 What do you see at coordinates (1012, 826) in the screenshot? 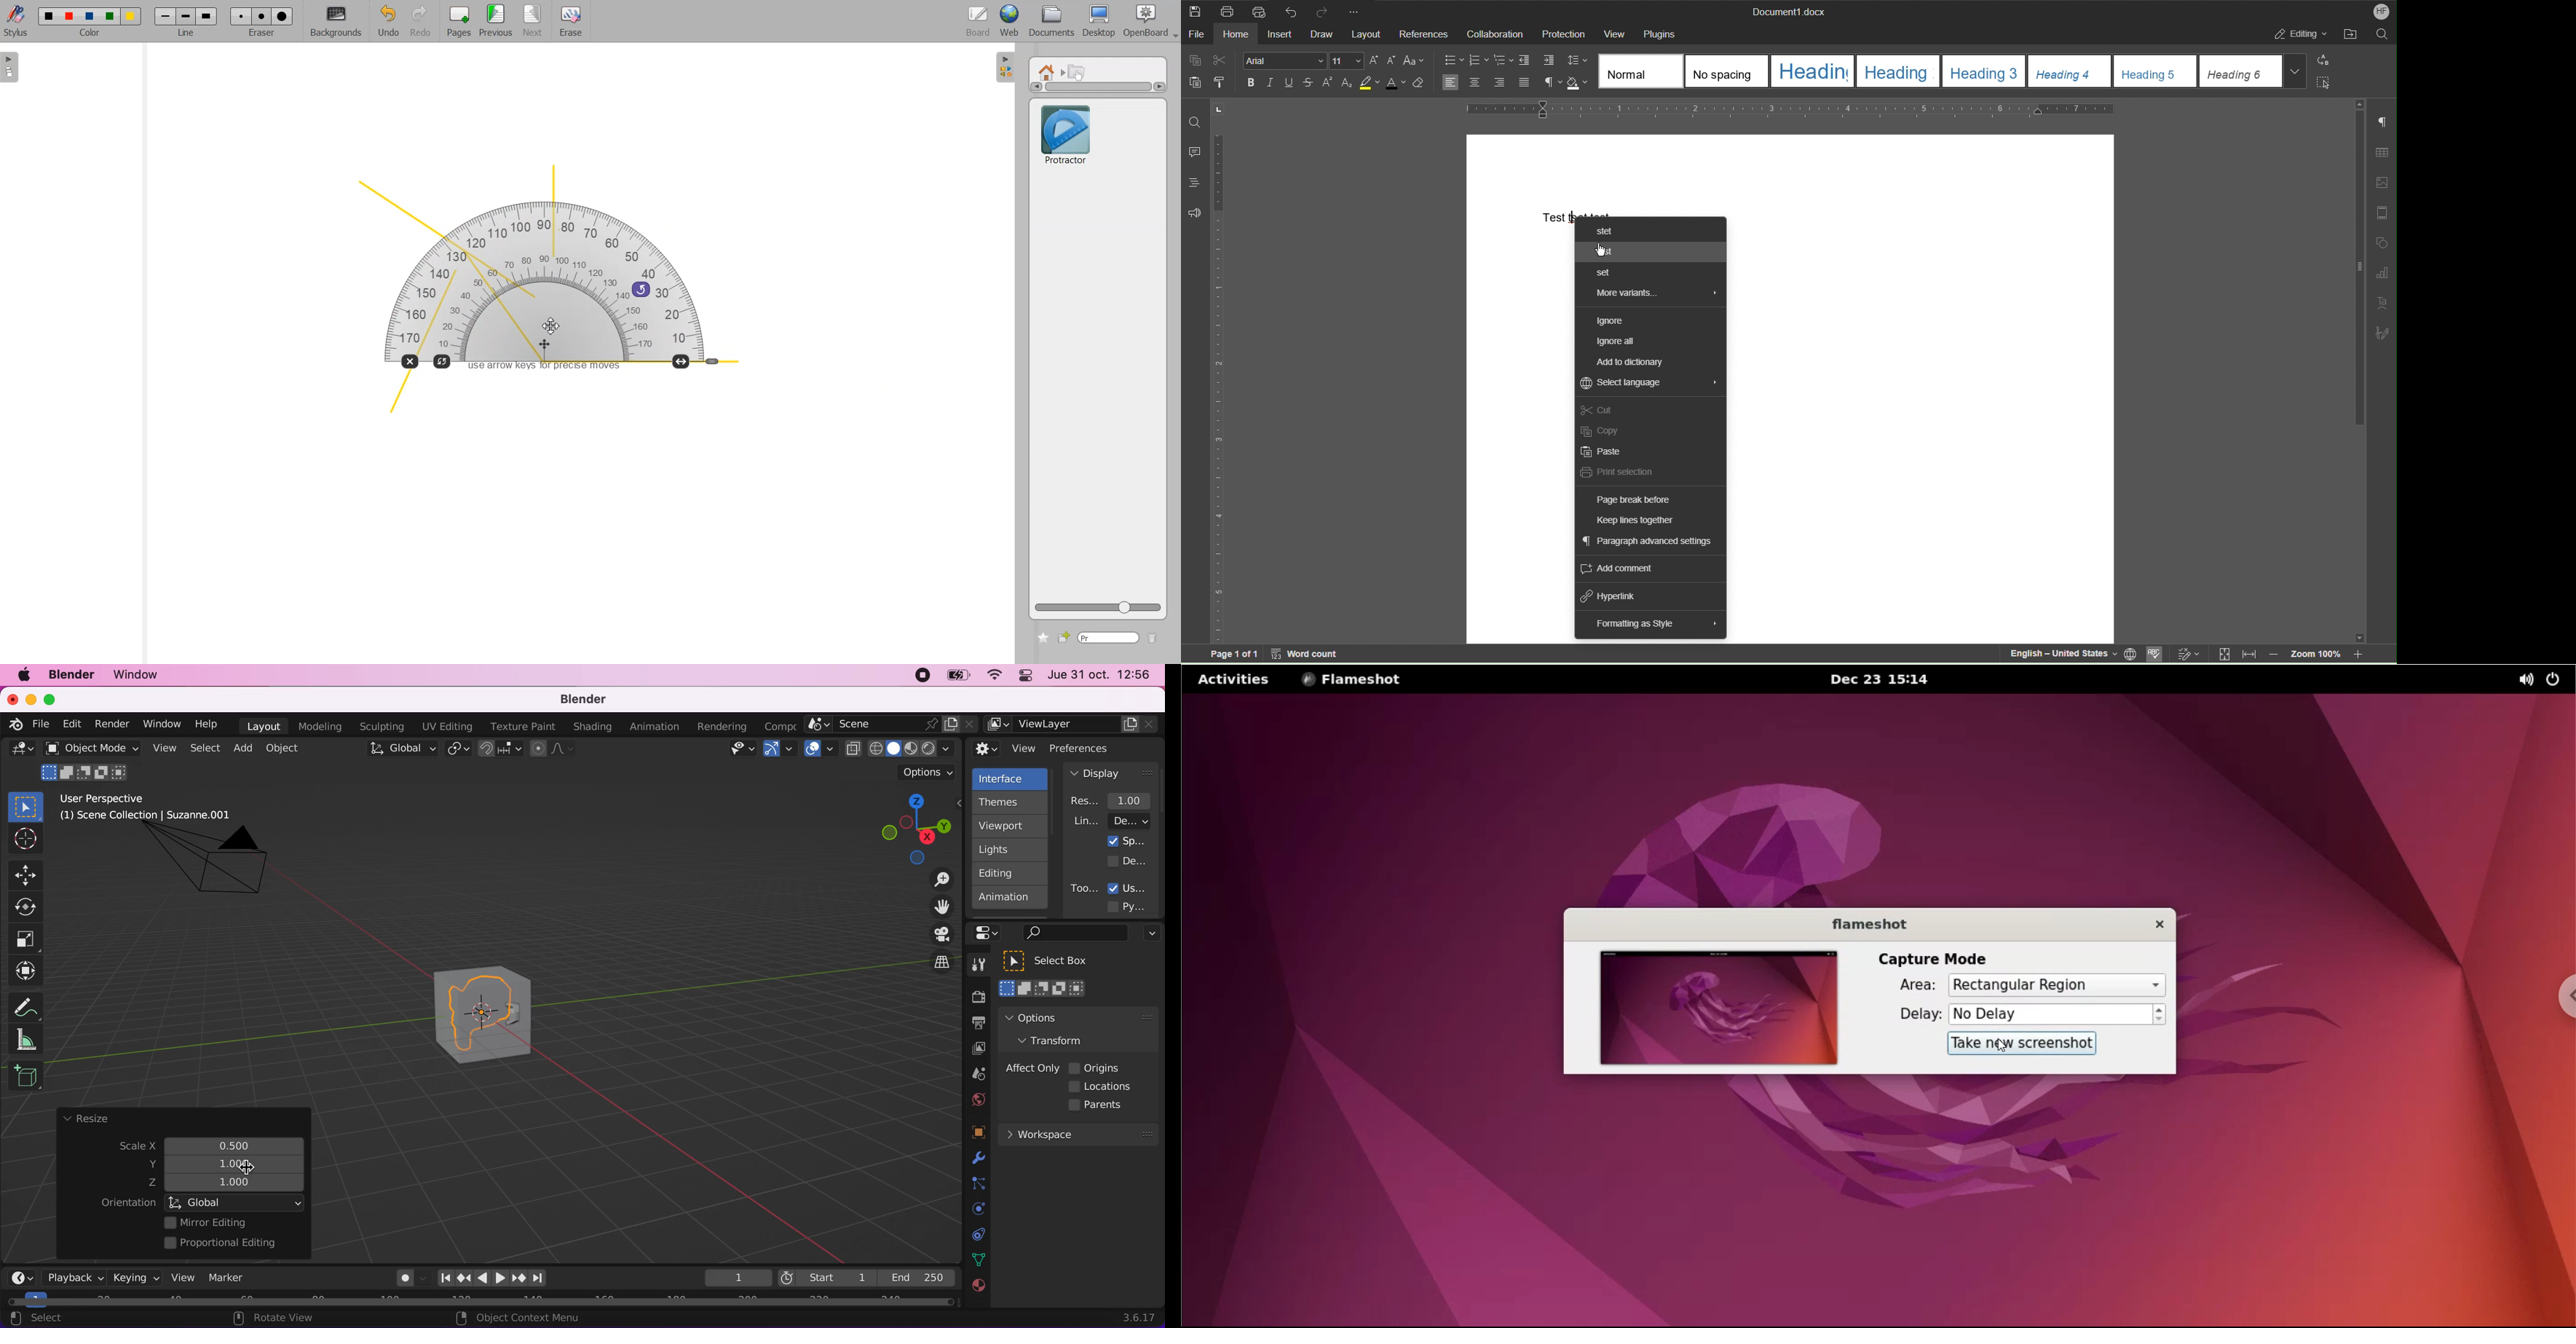
I see `viewport` at bounding box center [1012, 826].